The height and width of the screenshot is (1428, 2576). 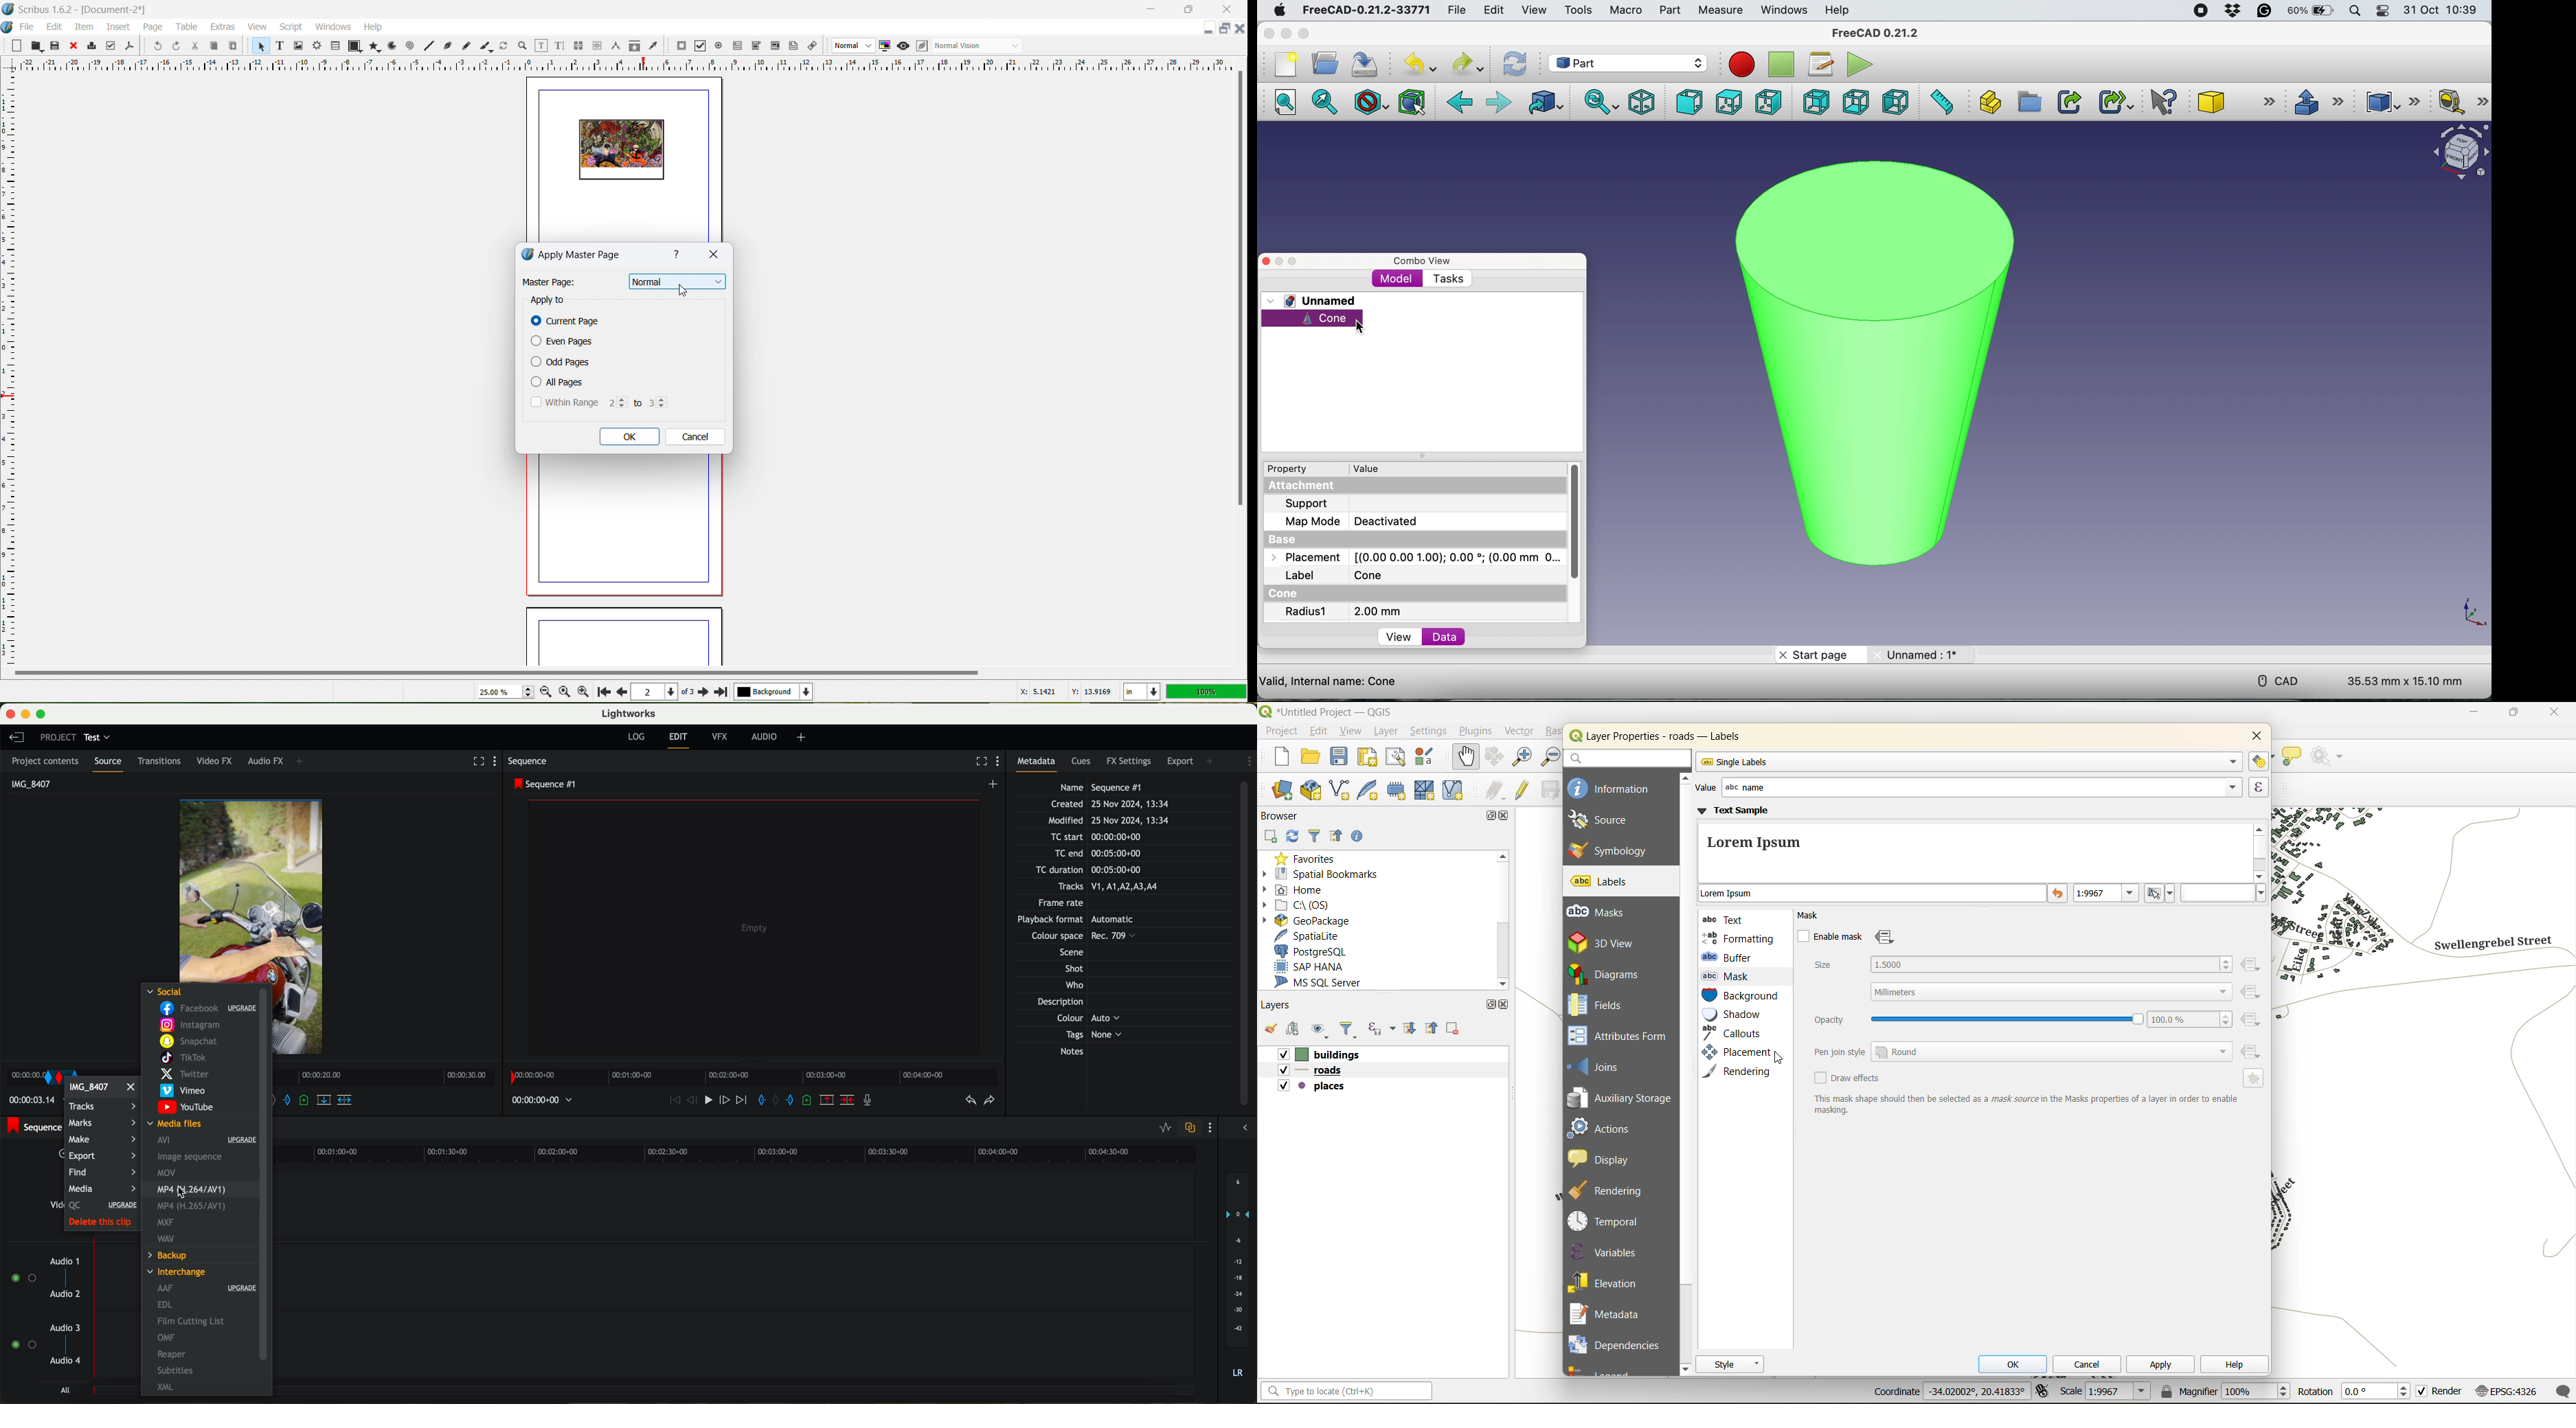 I want to click on  export, so click(x=95, y=1157).